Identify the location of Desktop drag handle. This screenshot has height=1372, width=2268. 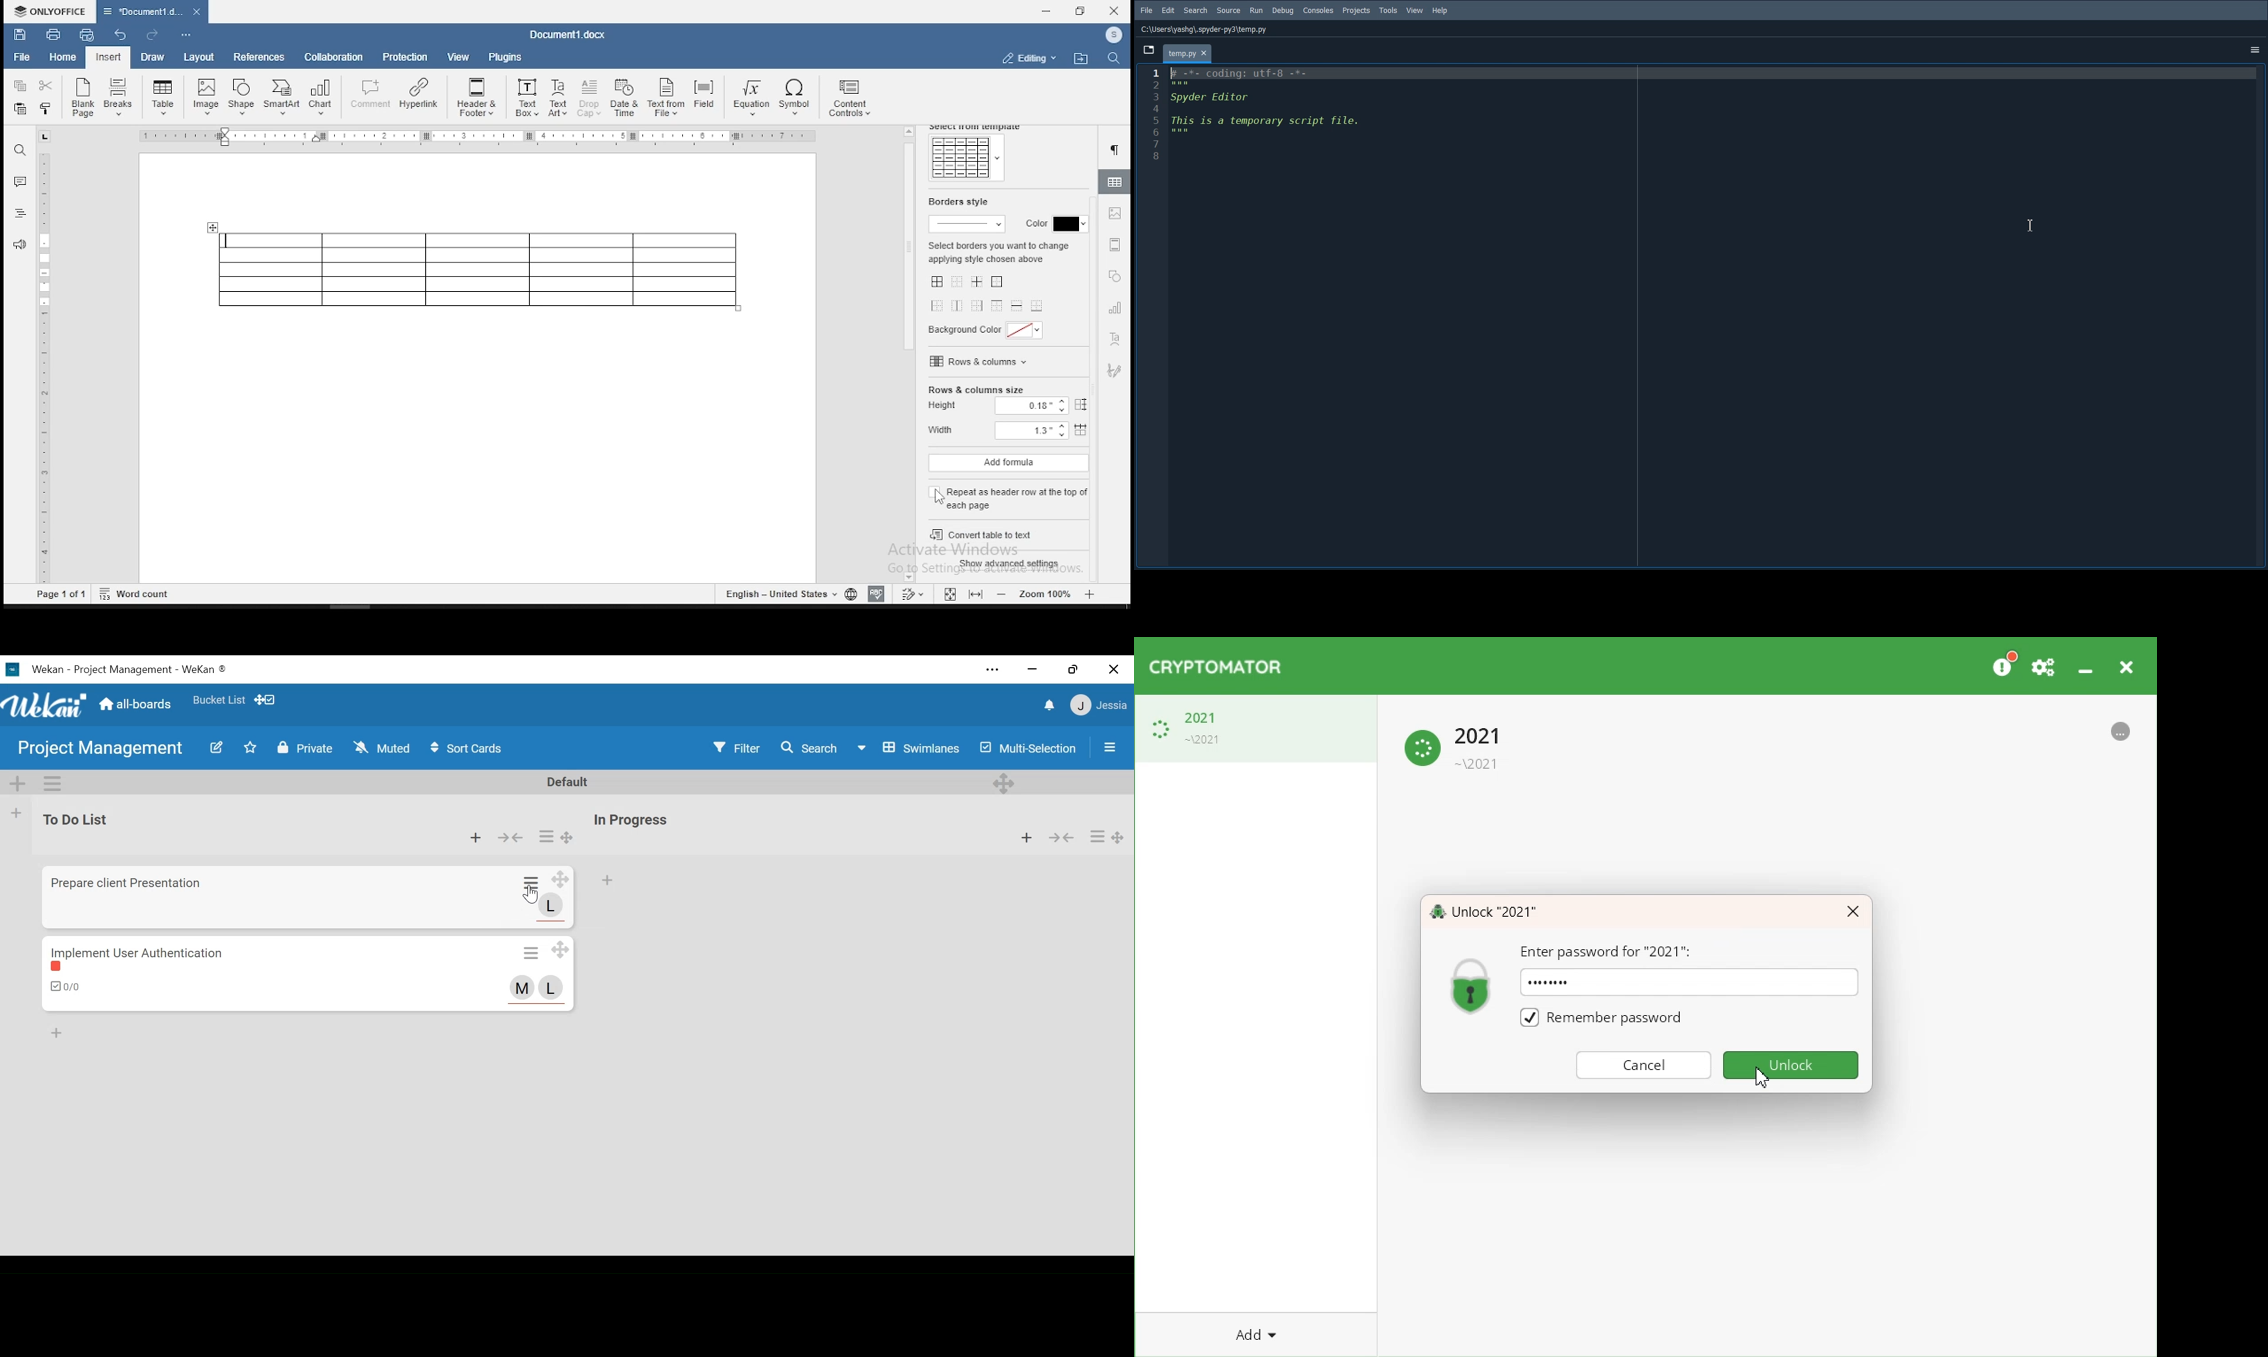
(561, 880).